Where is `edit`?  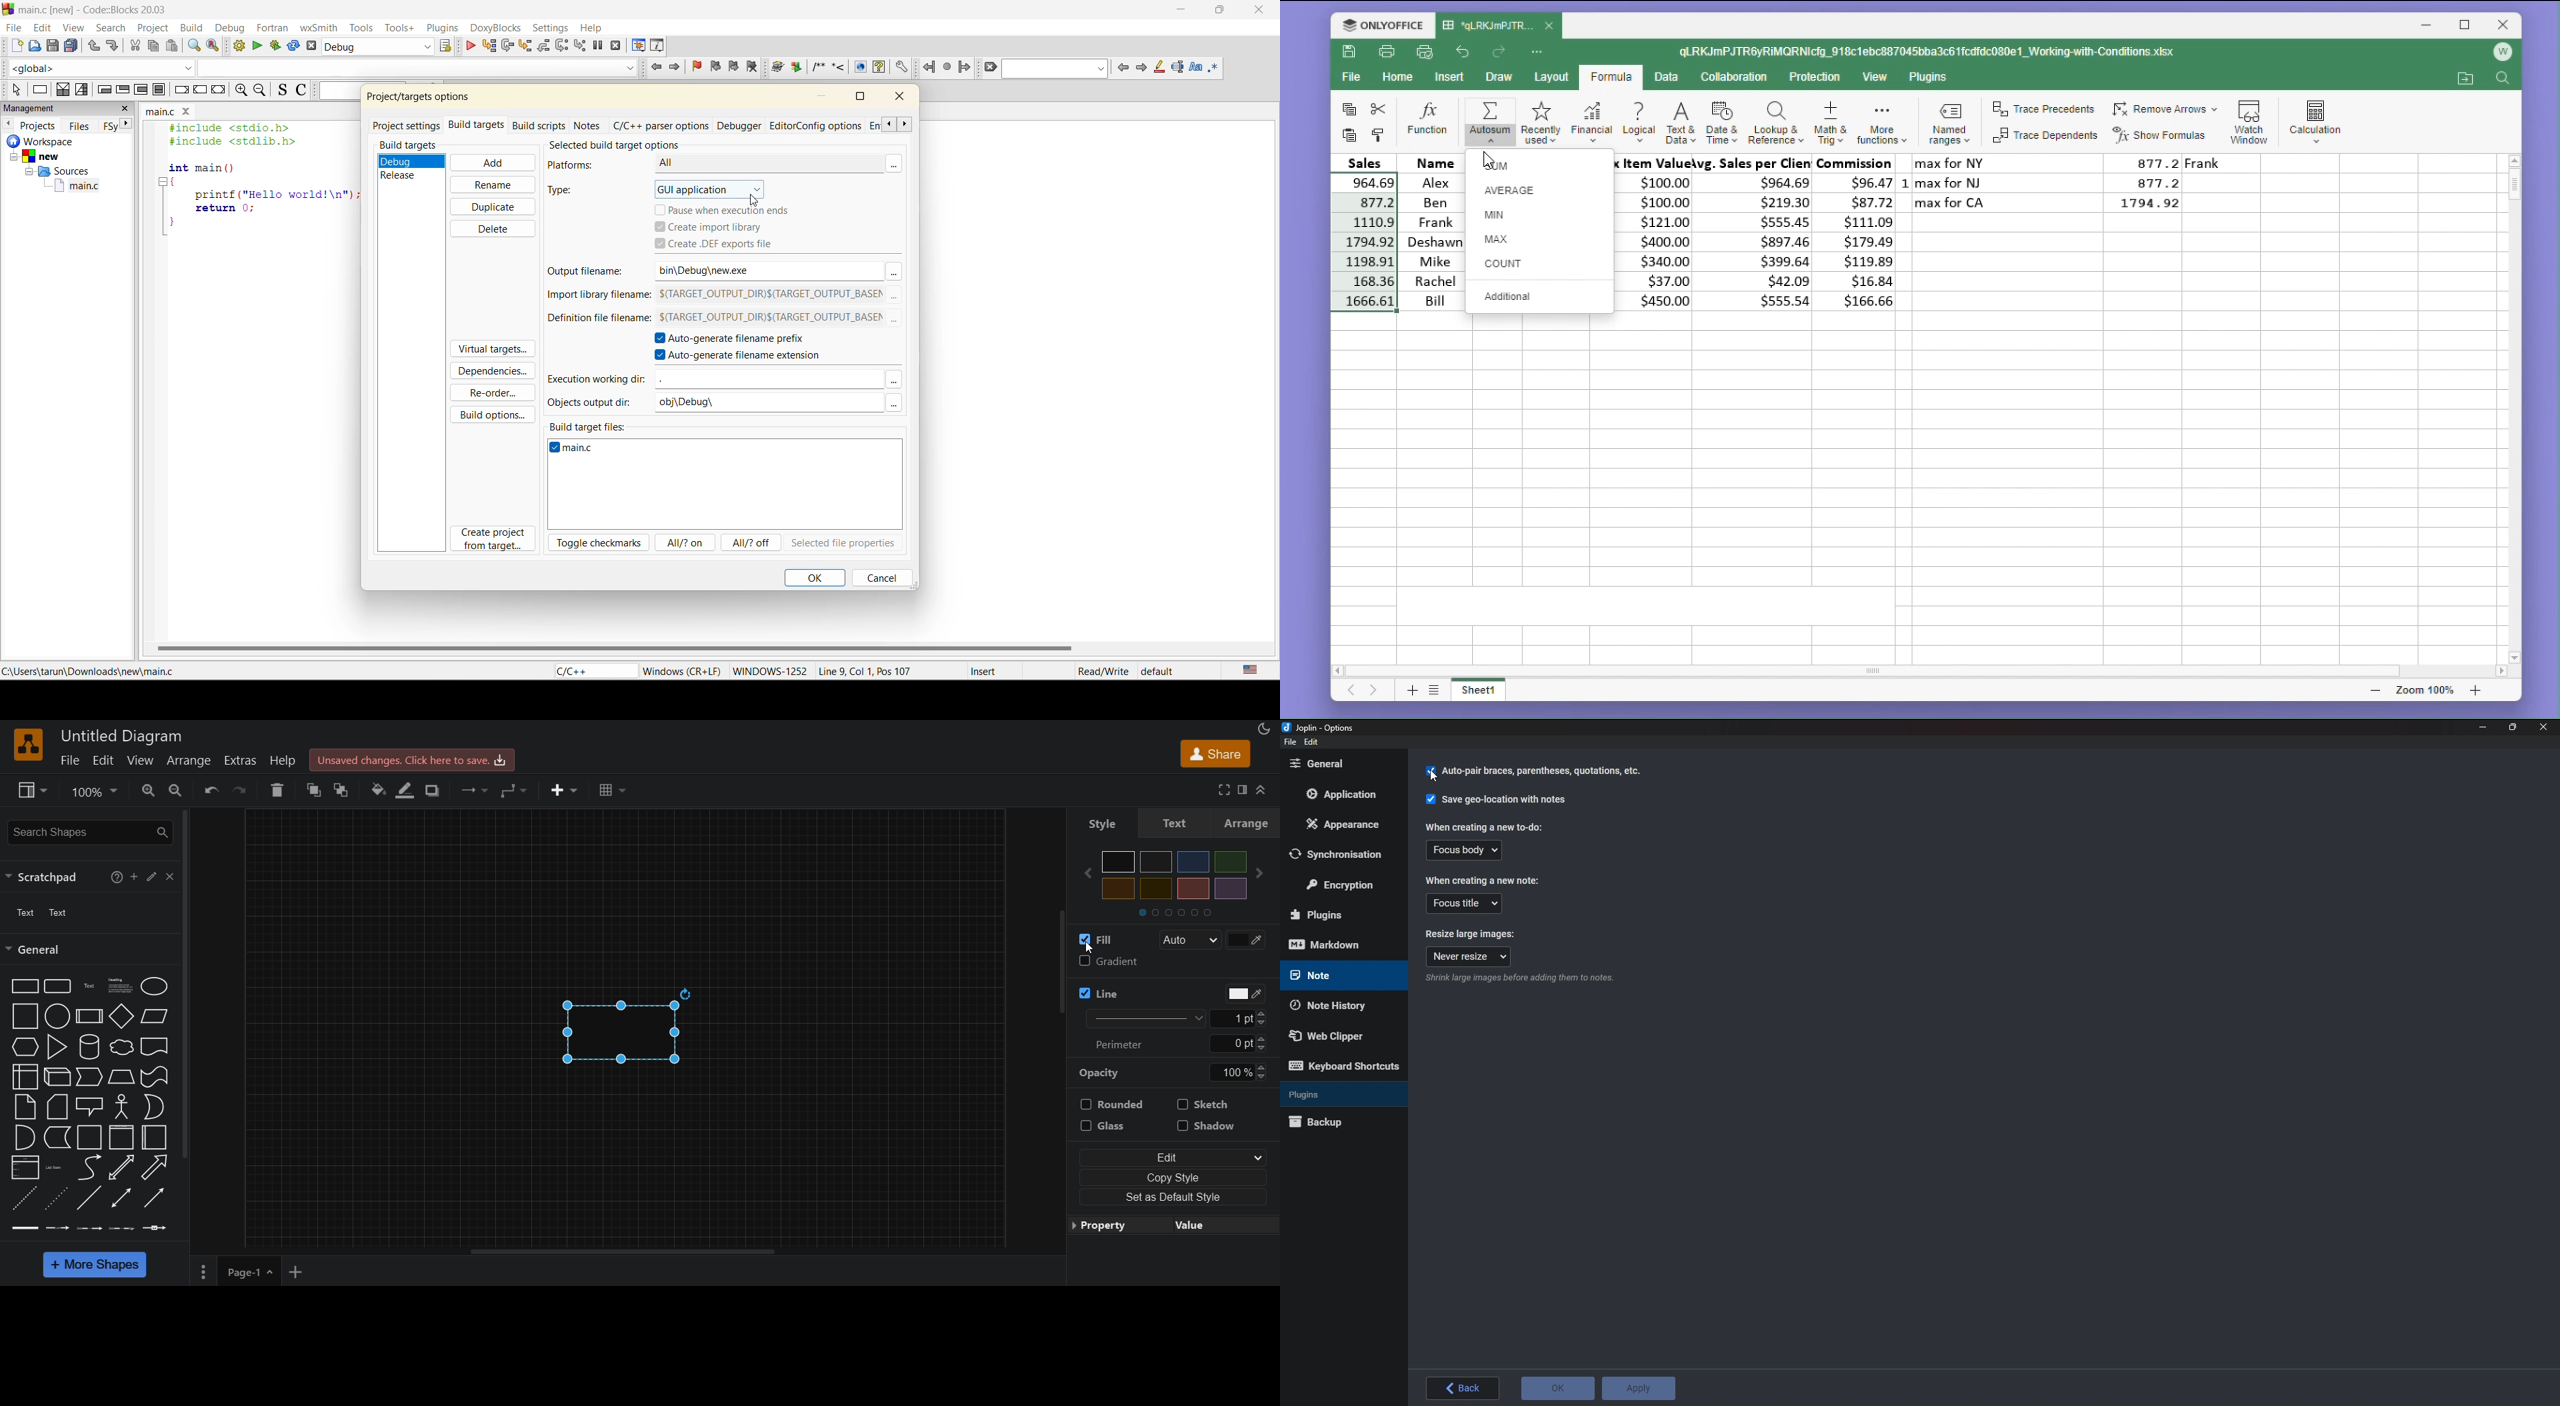
edit is located at coordinates (1310, 741).